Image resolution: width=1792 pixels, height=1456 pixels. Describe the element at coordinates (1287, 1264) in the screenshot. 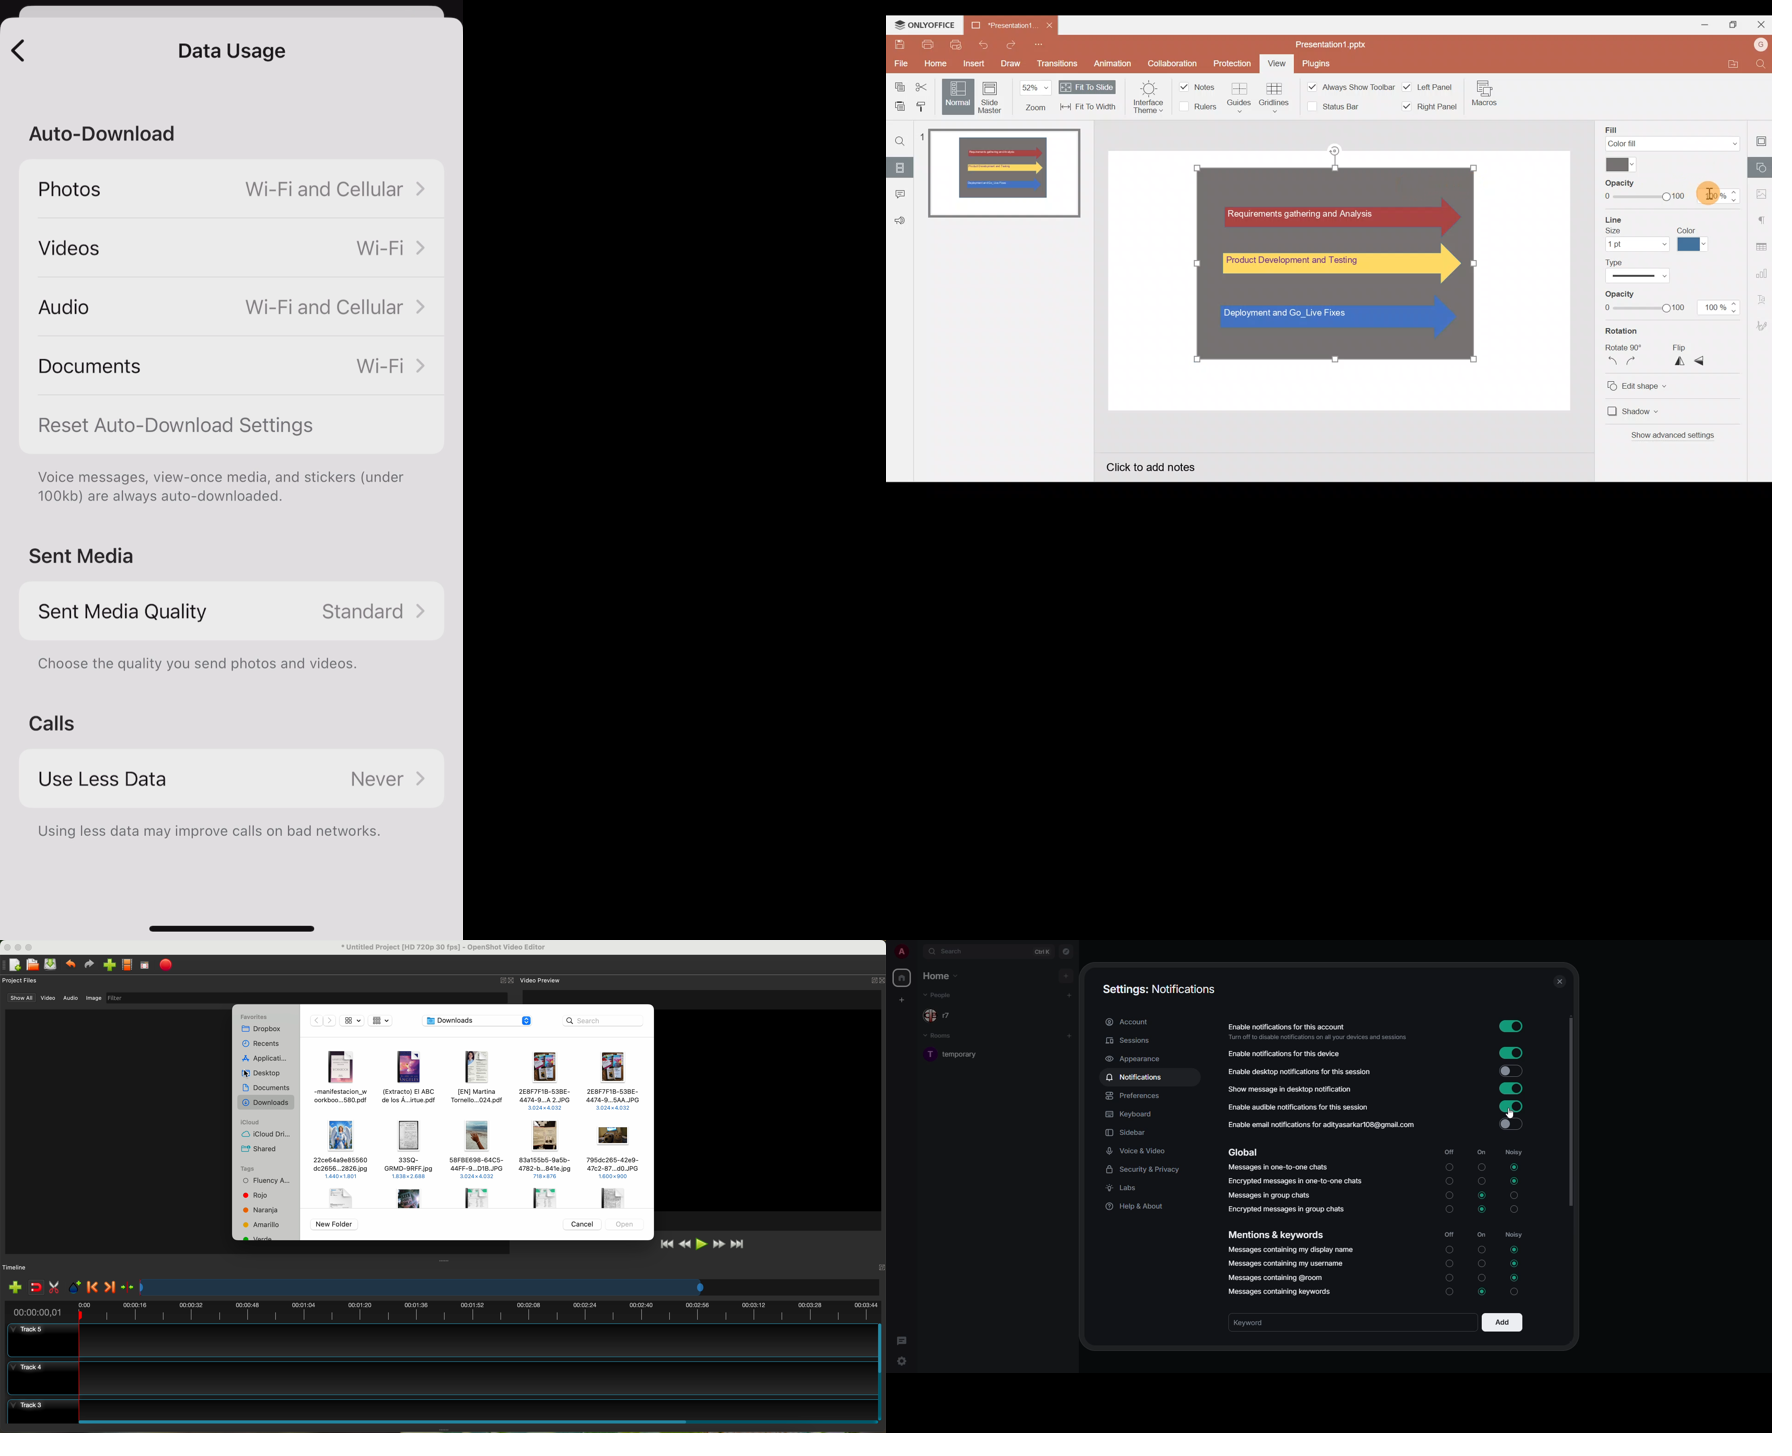

I see `messages containing username` at that location.